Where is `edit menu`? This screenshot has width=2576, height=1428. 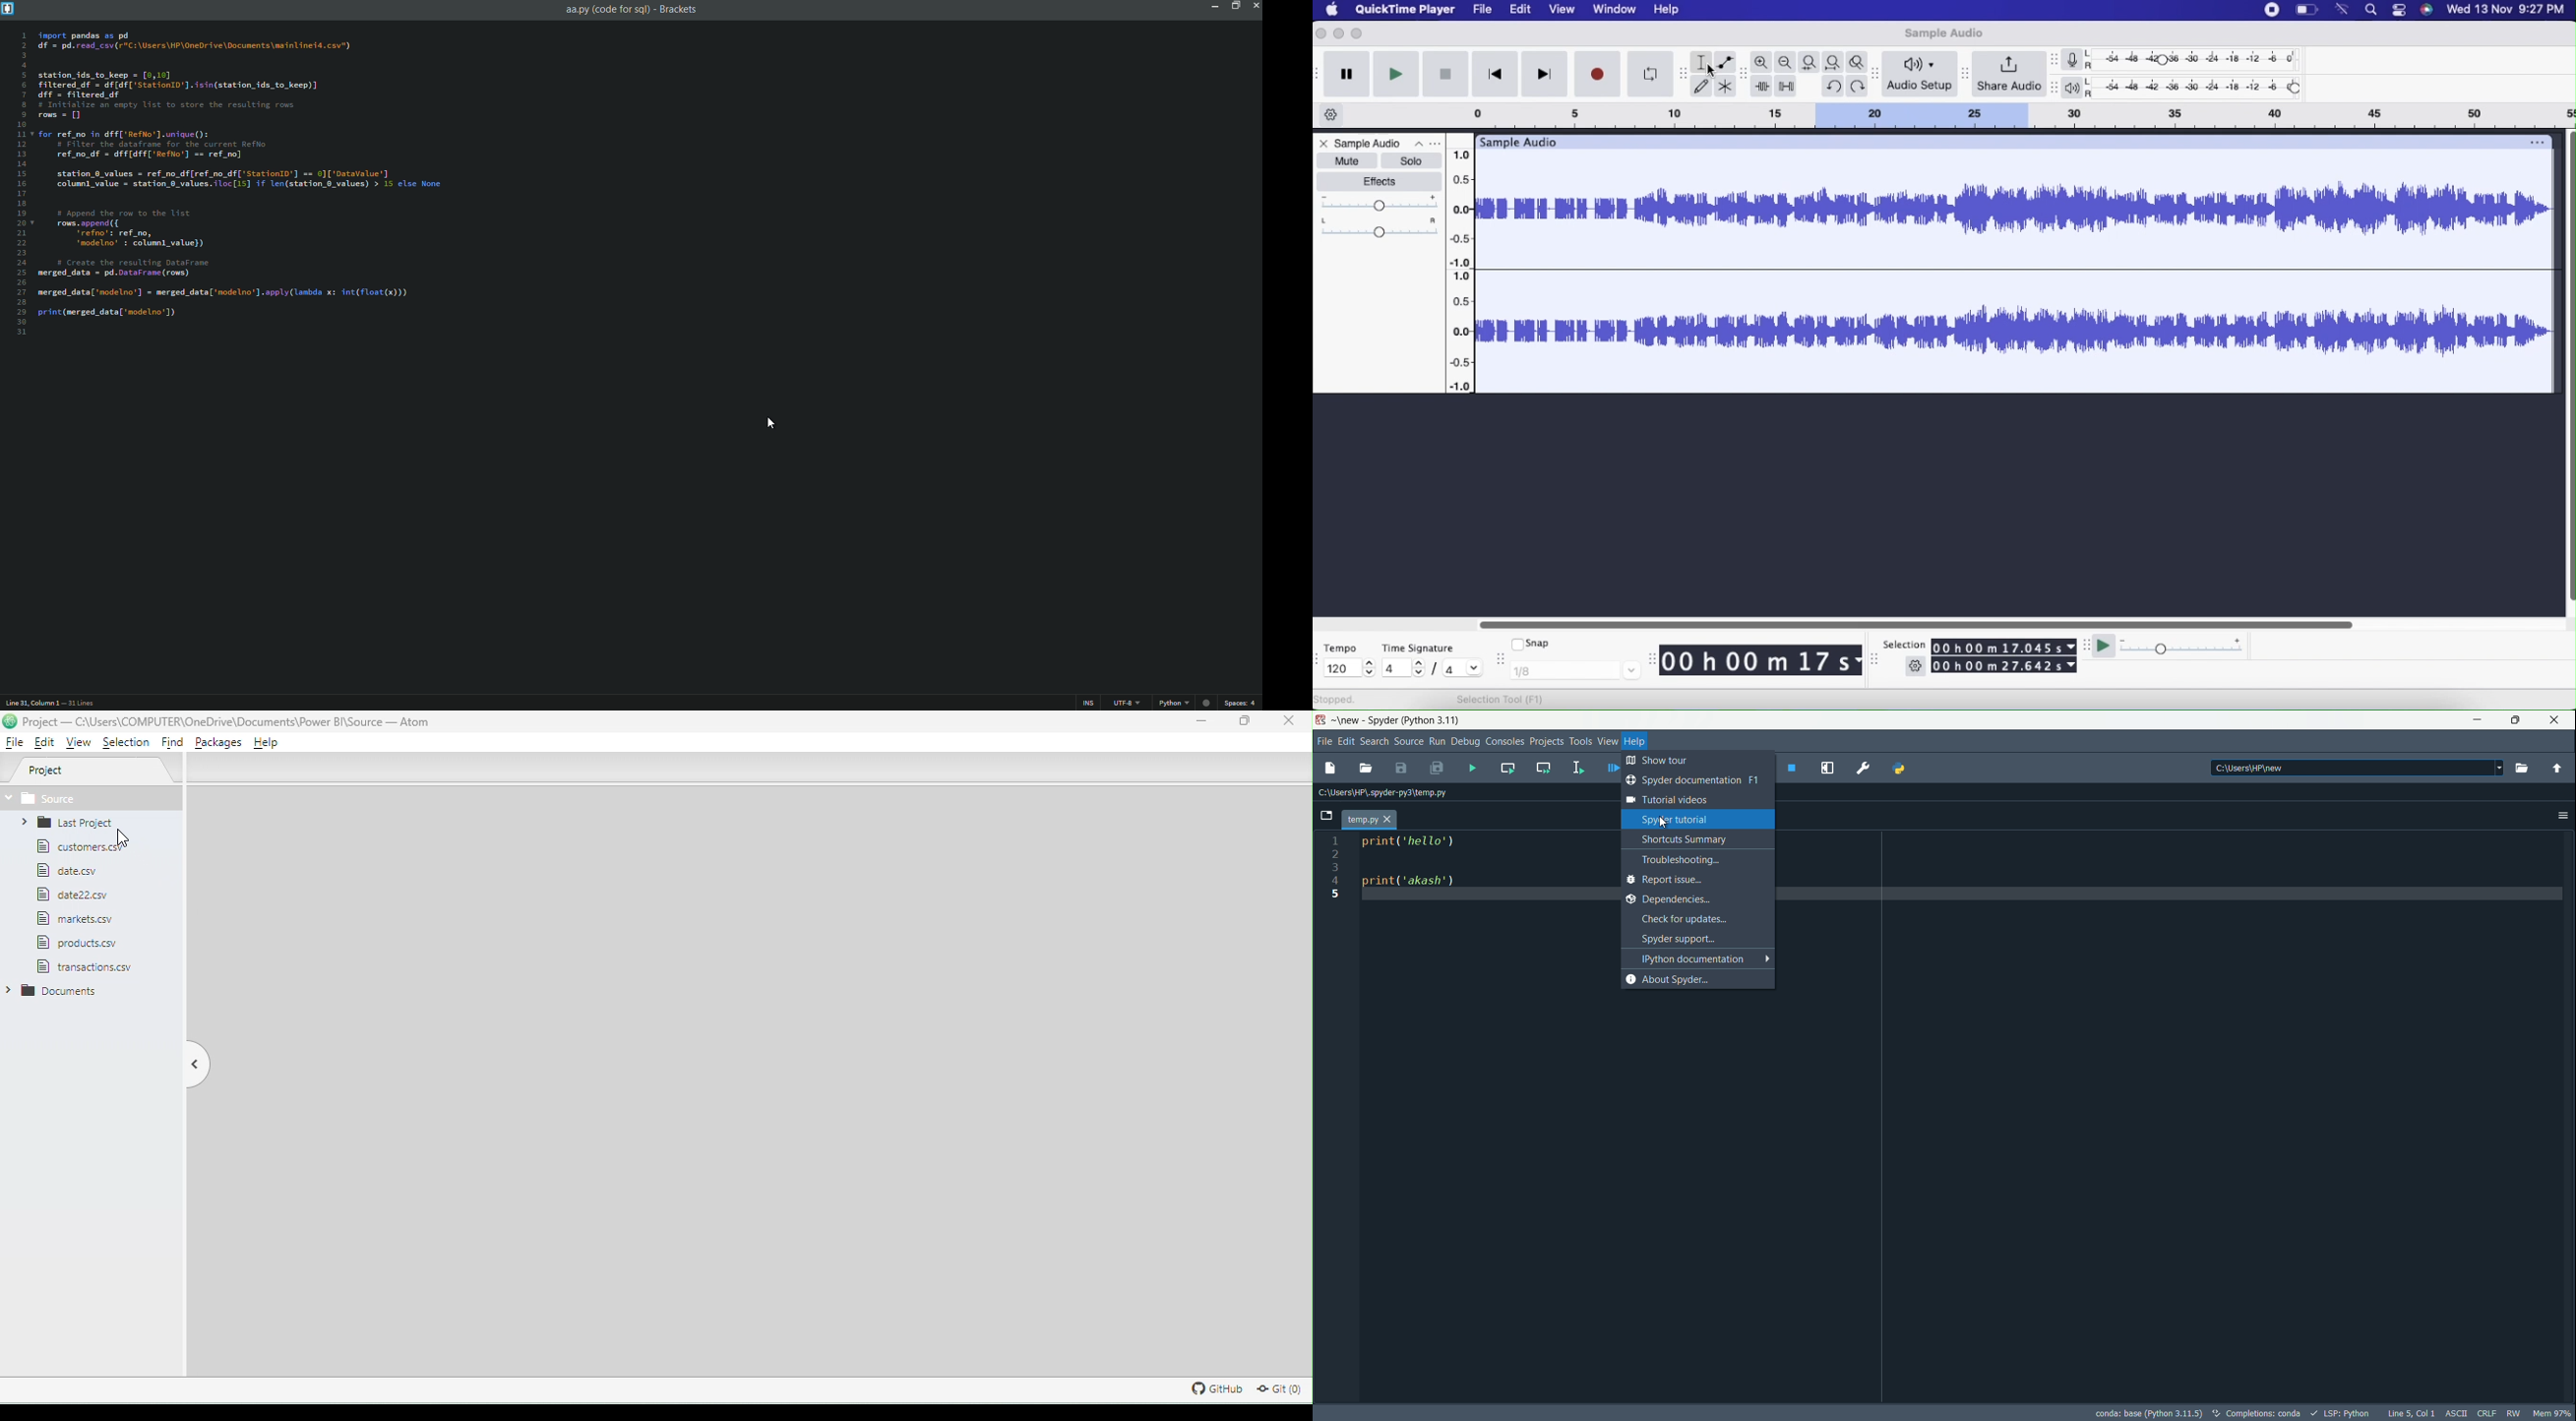
edit menu is located at coordinates (1346, 741).